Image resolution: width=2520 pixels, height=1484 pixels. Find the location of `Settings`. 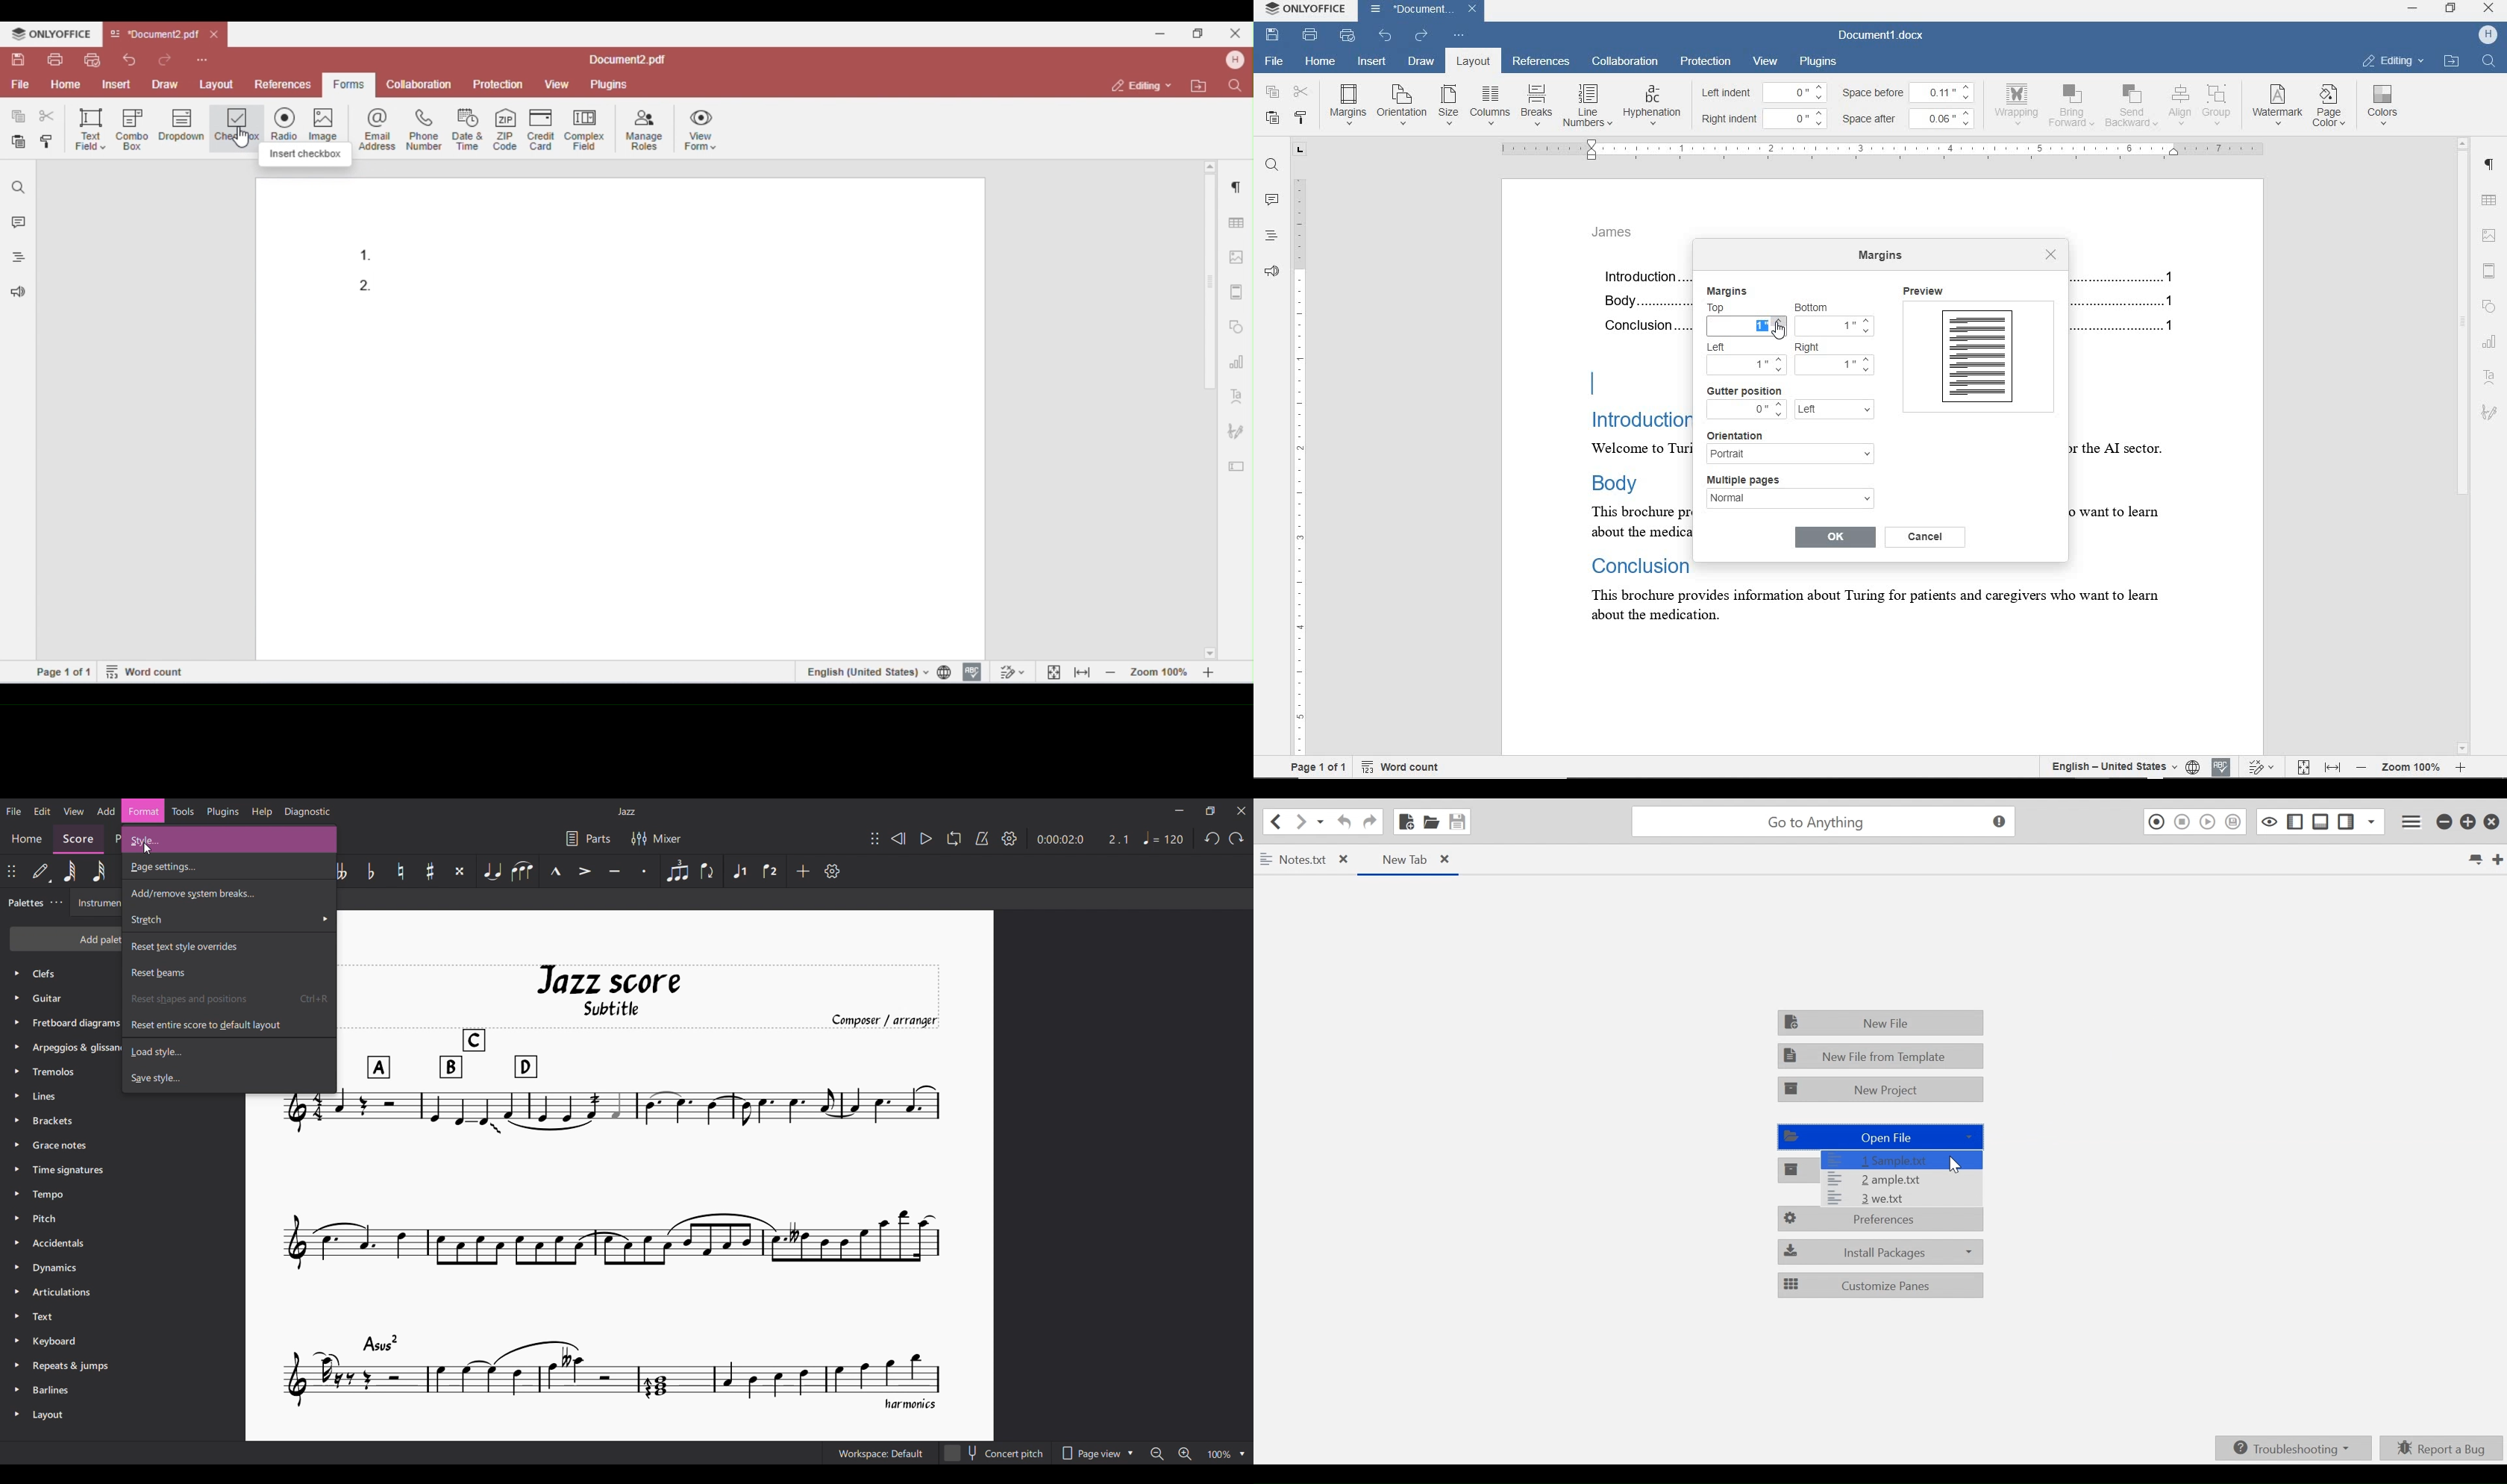

Settings is located at coordinates (1009, 838).